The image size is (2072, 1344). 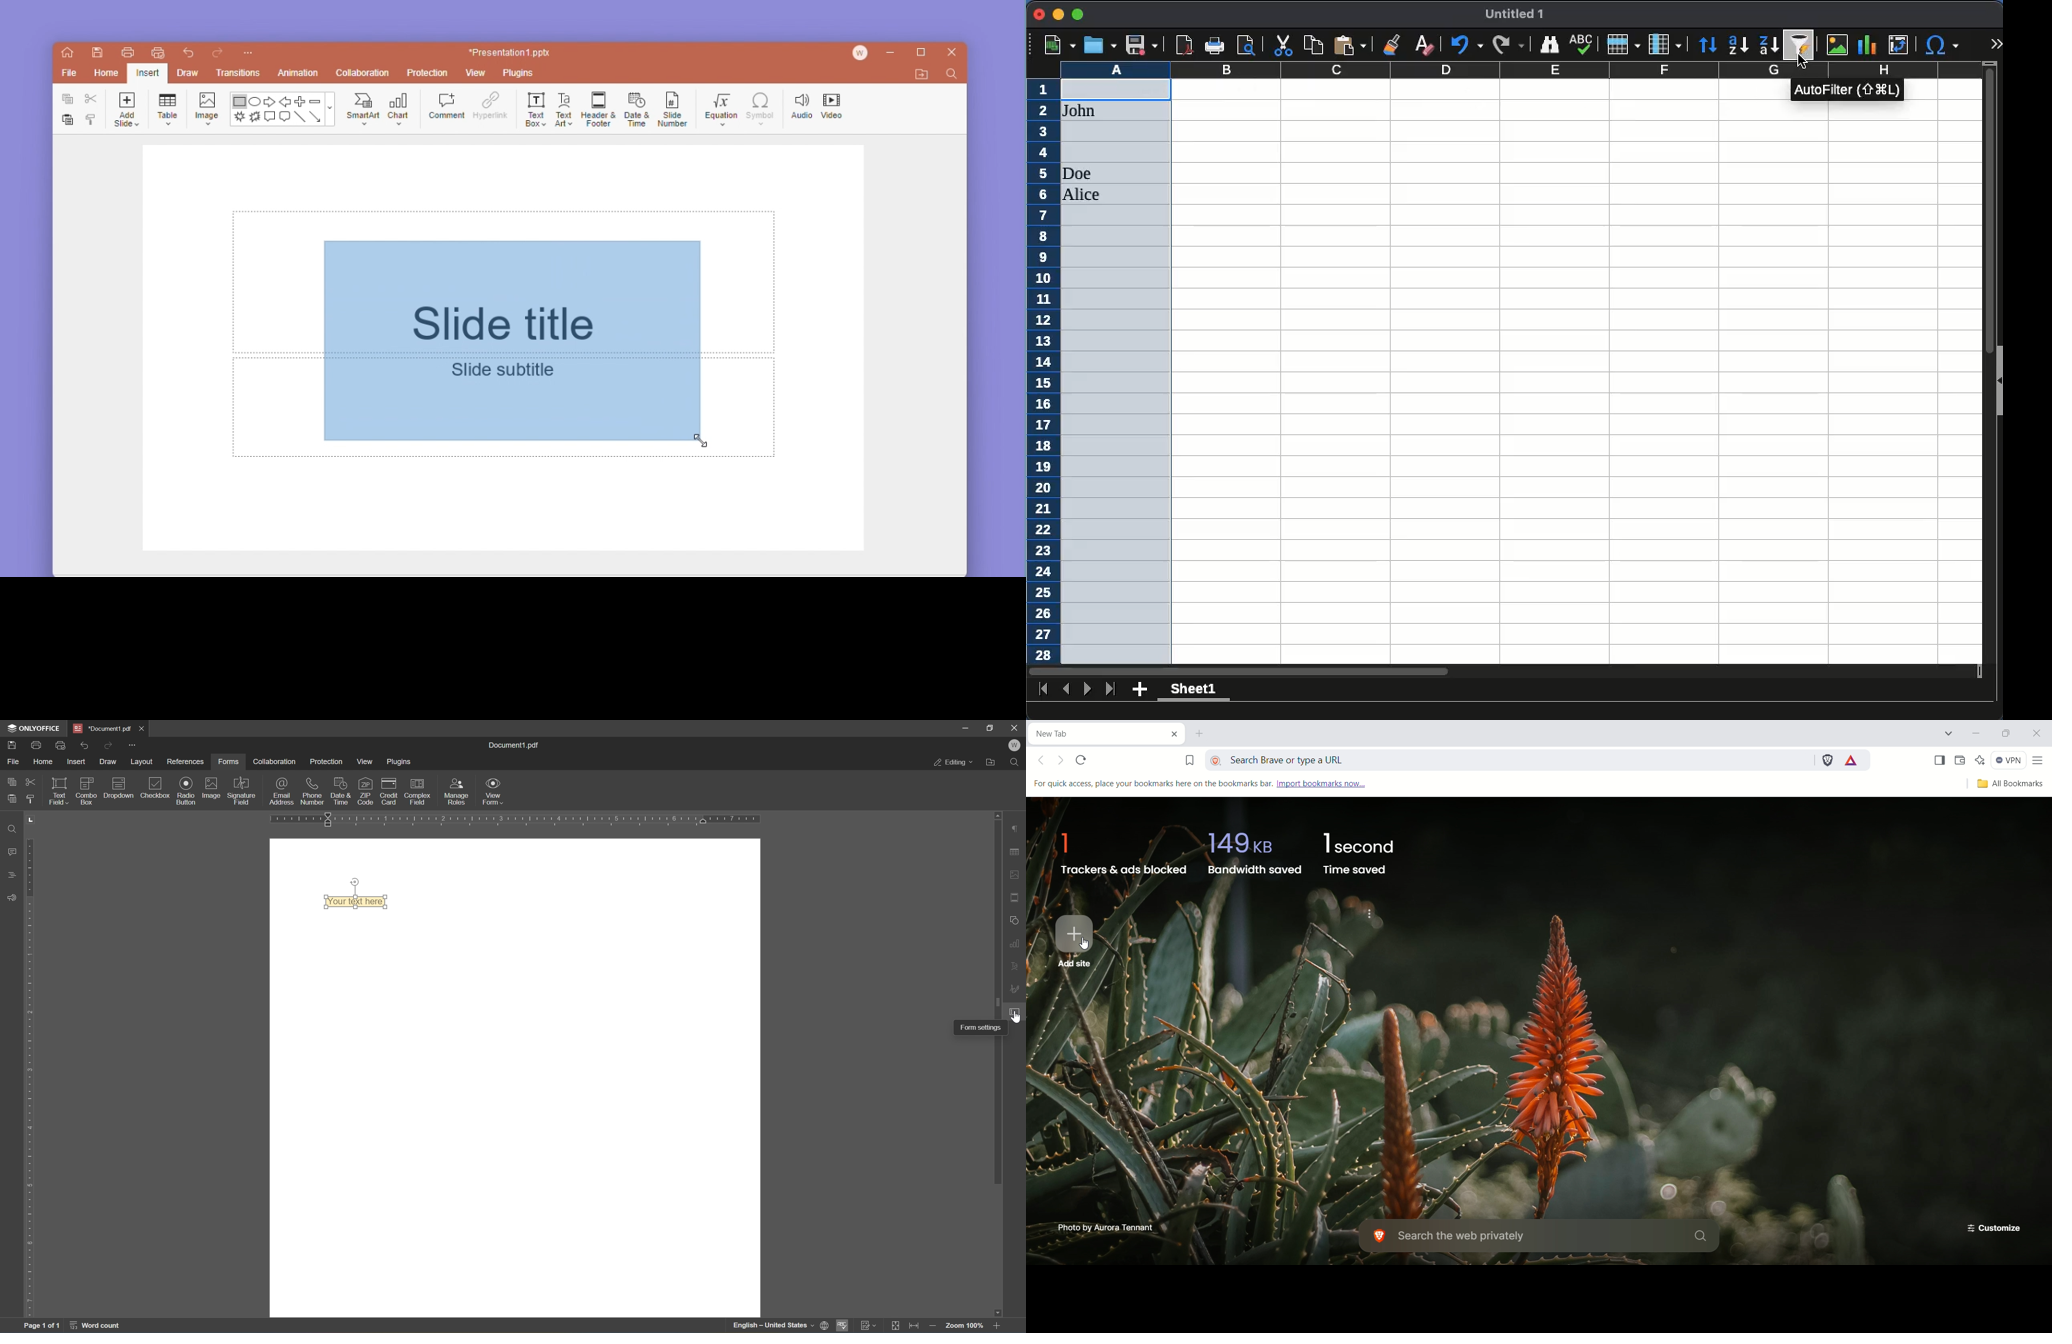 What do you see at coordinates (824, 1326) in the screenshot?
I see `set document language` at bounding box center [824, 1326].